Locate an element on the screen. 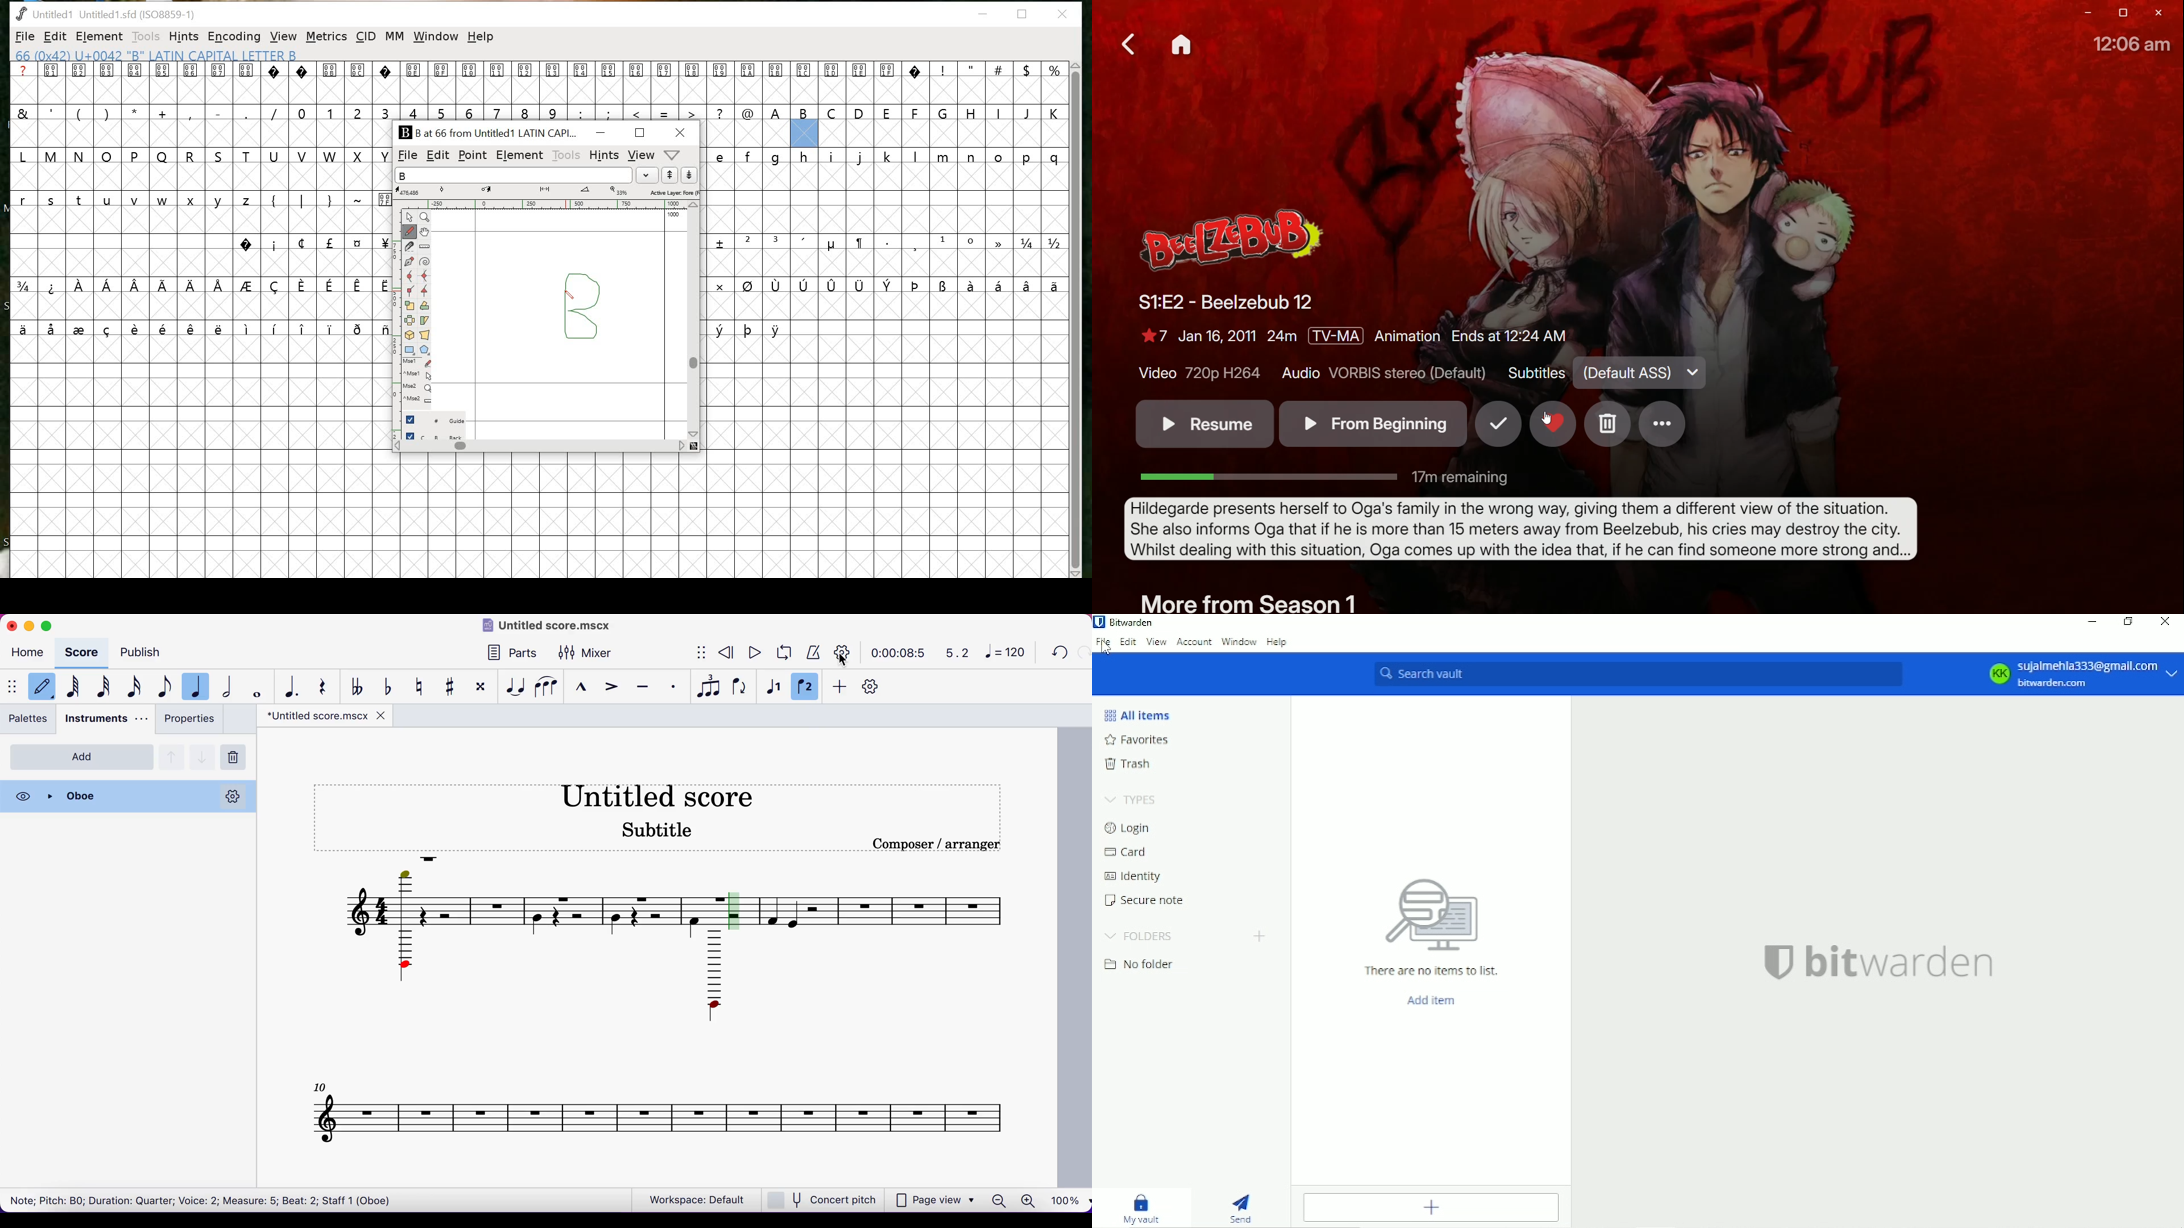 This screenshot has height=1232, width=2184. tenuto is located at coordinates (646, 689).